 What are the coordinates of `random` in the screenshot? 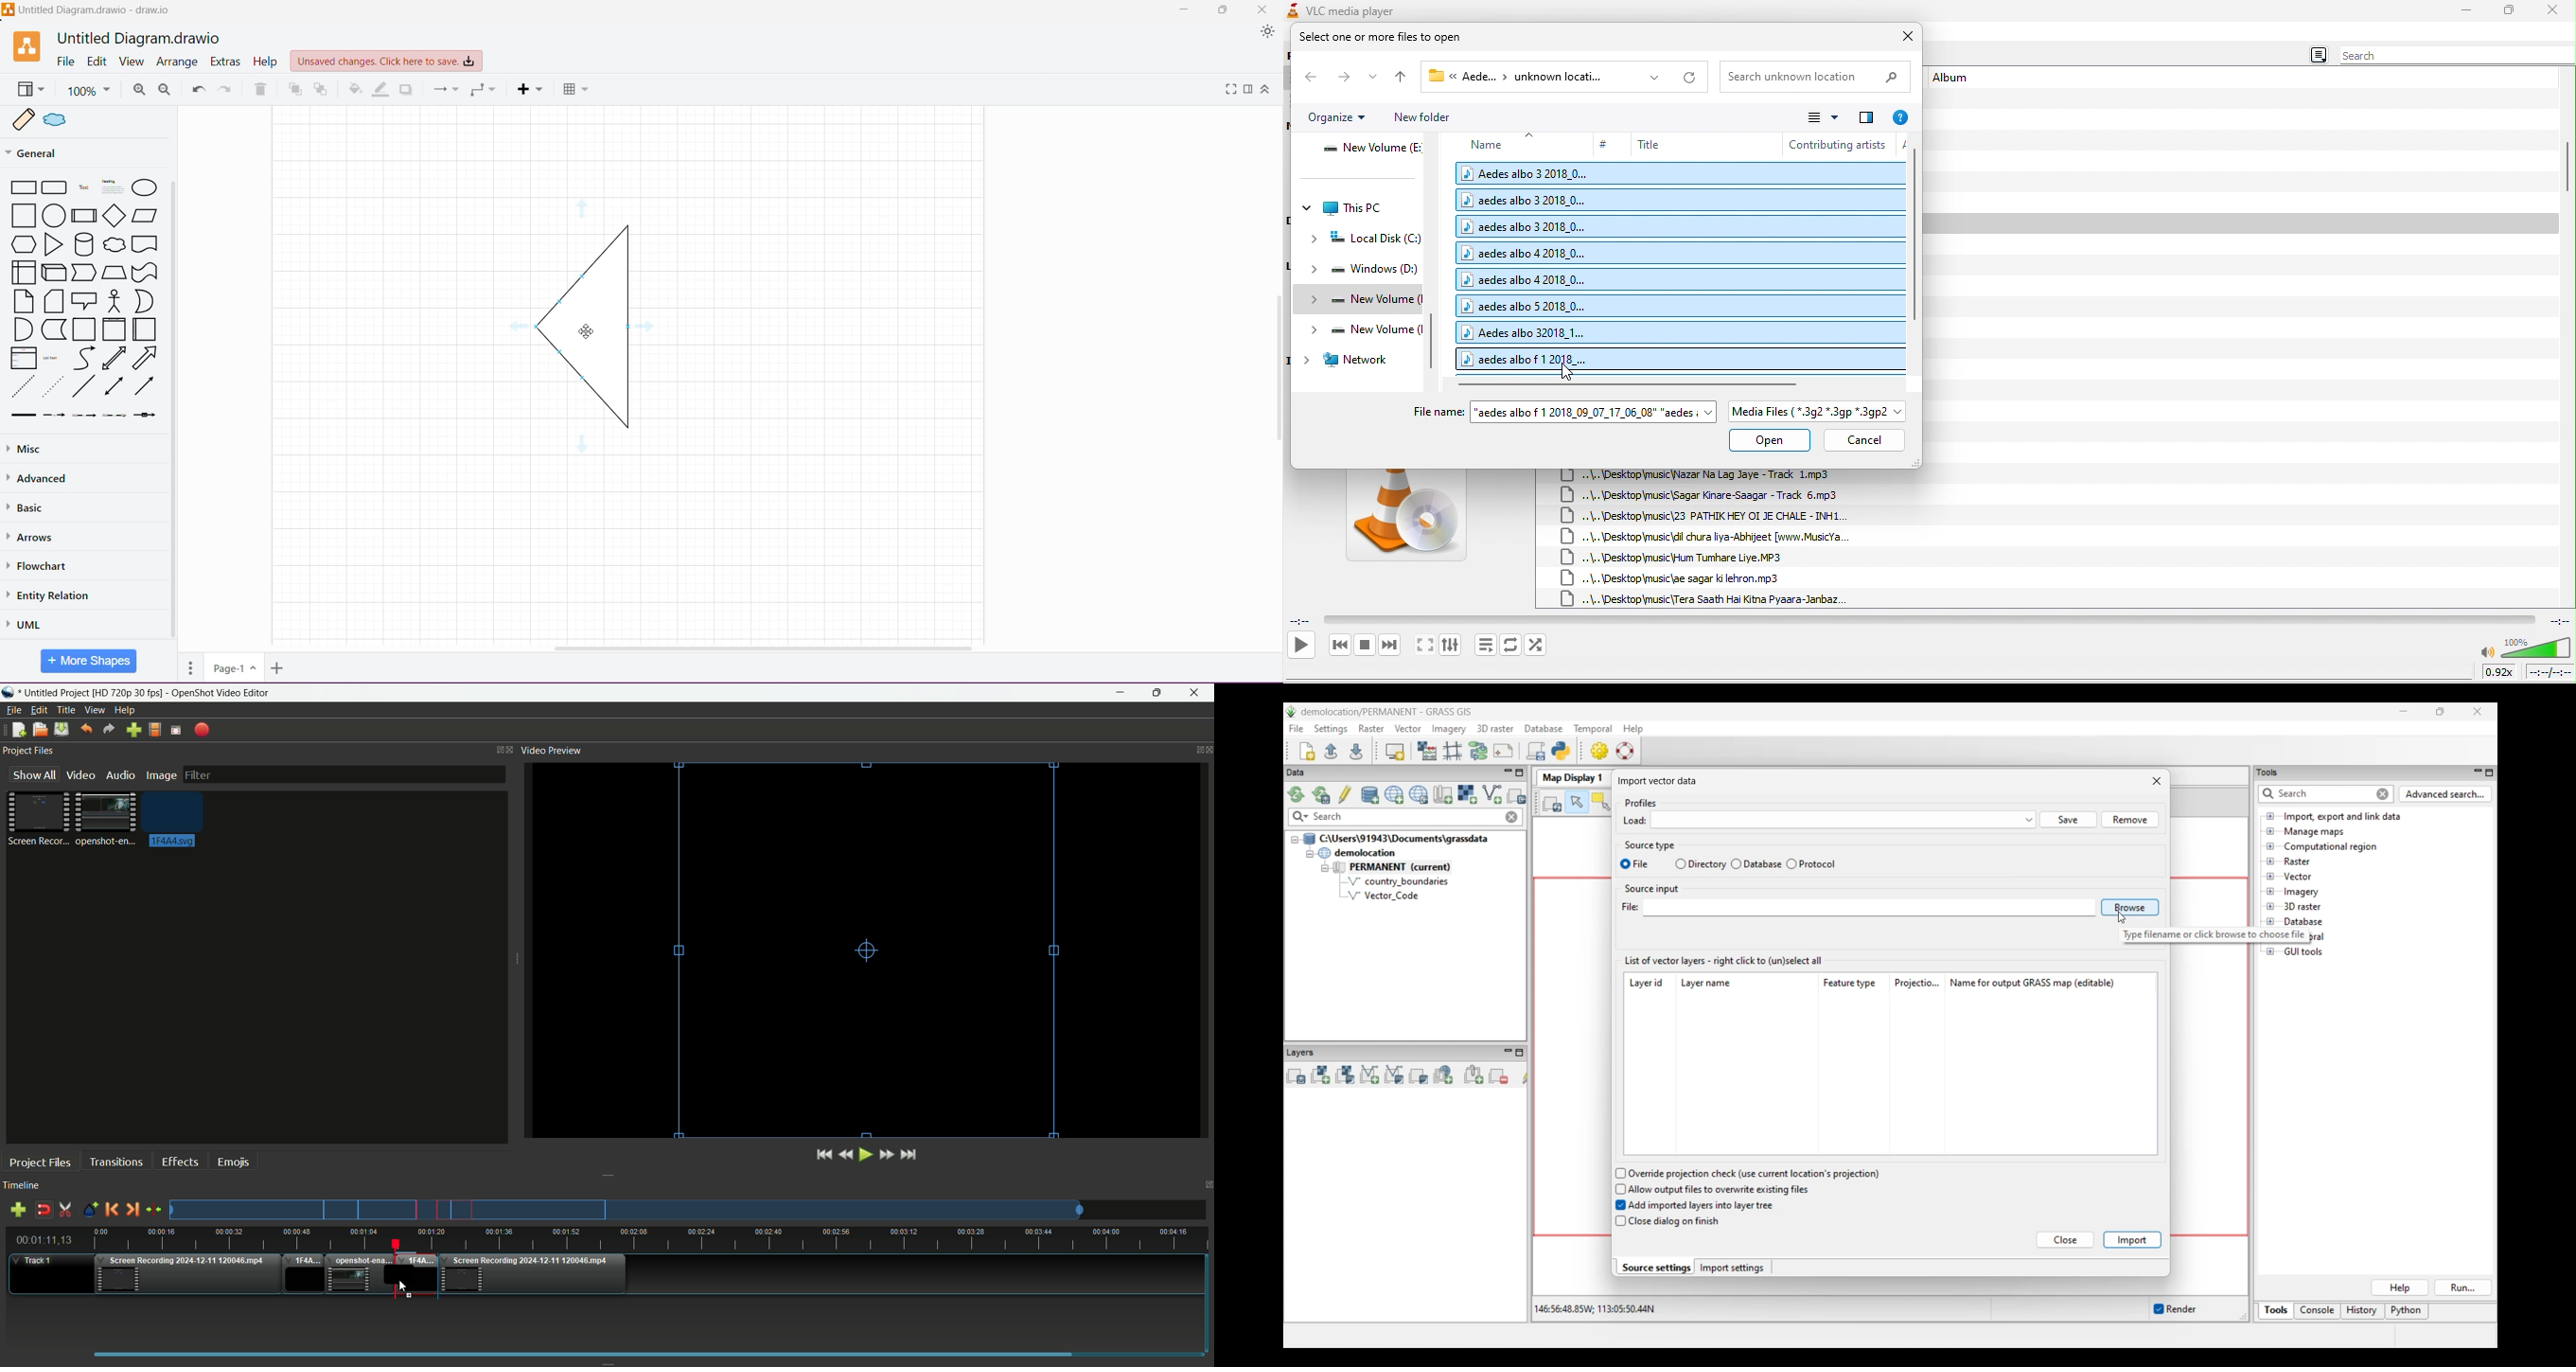 It's located at (1538, 645).